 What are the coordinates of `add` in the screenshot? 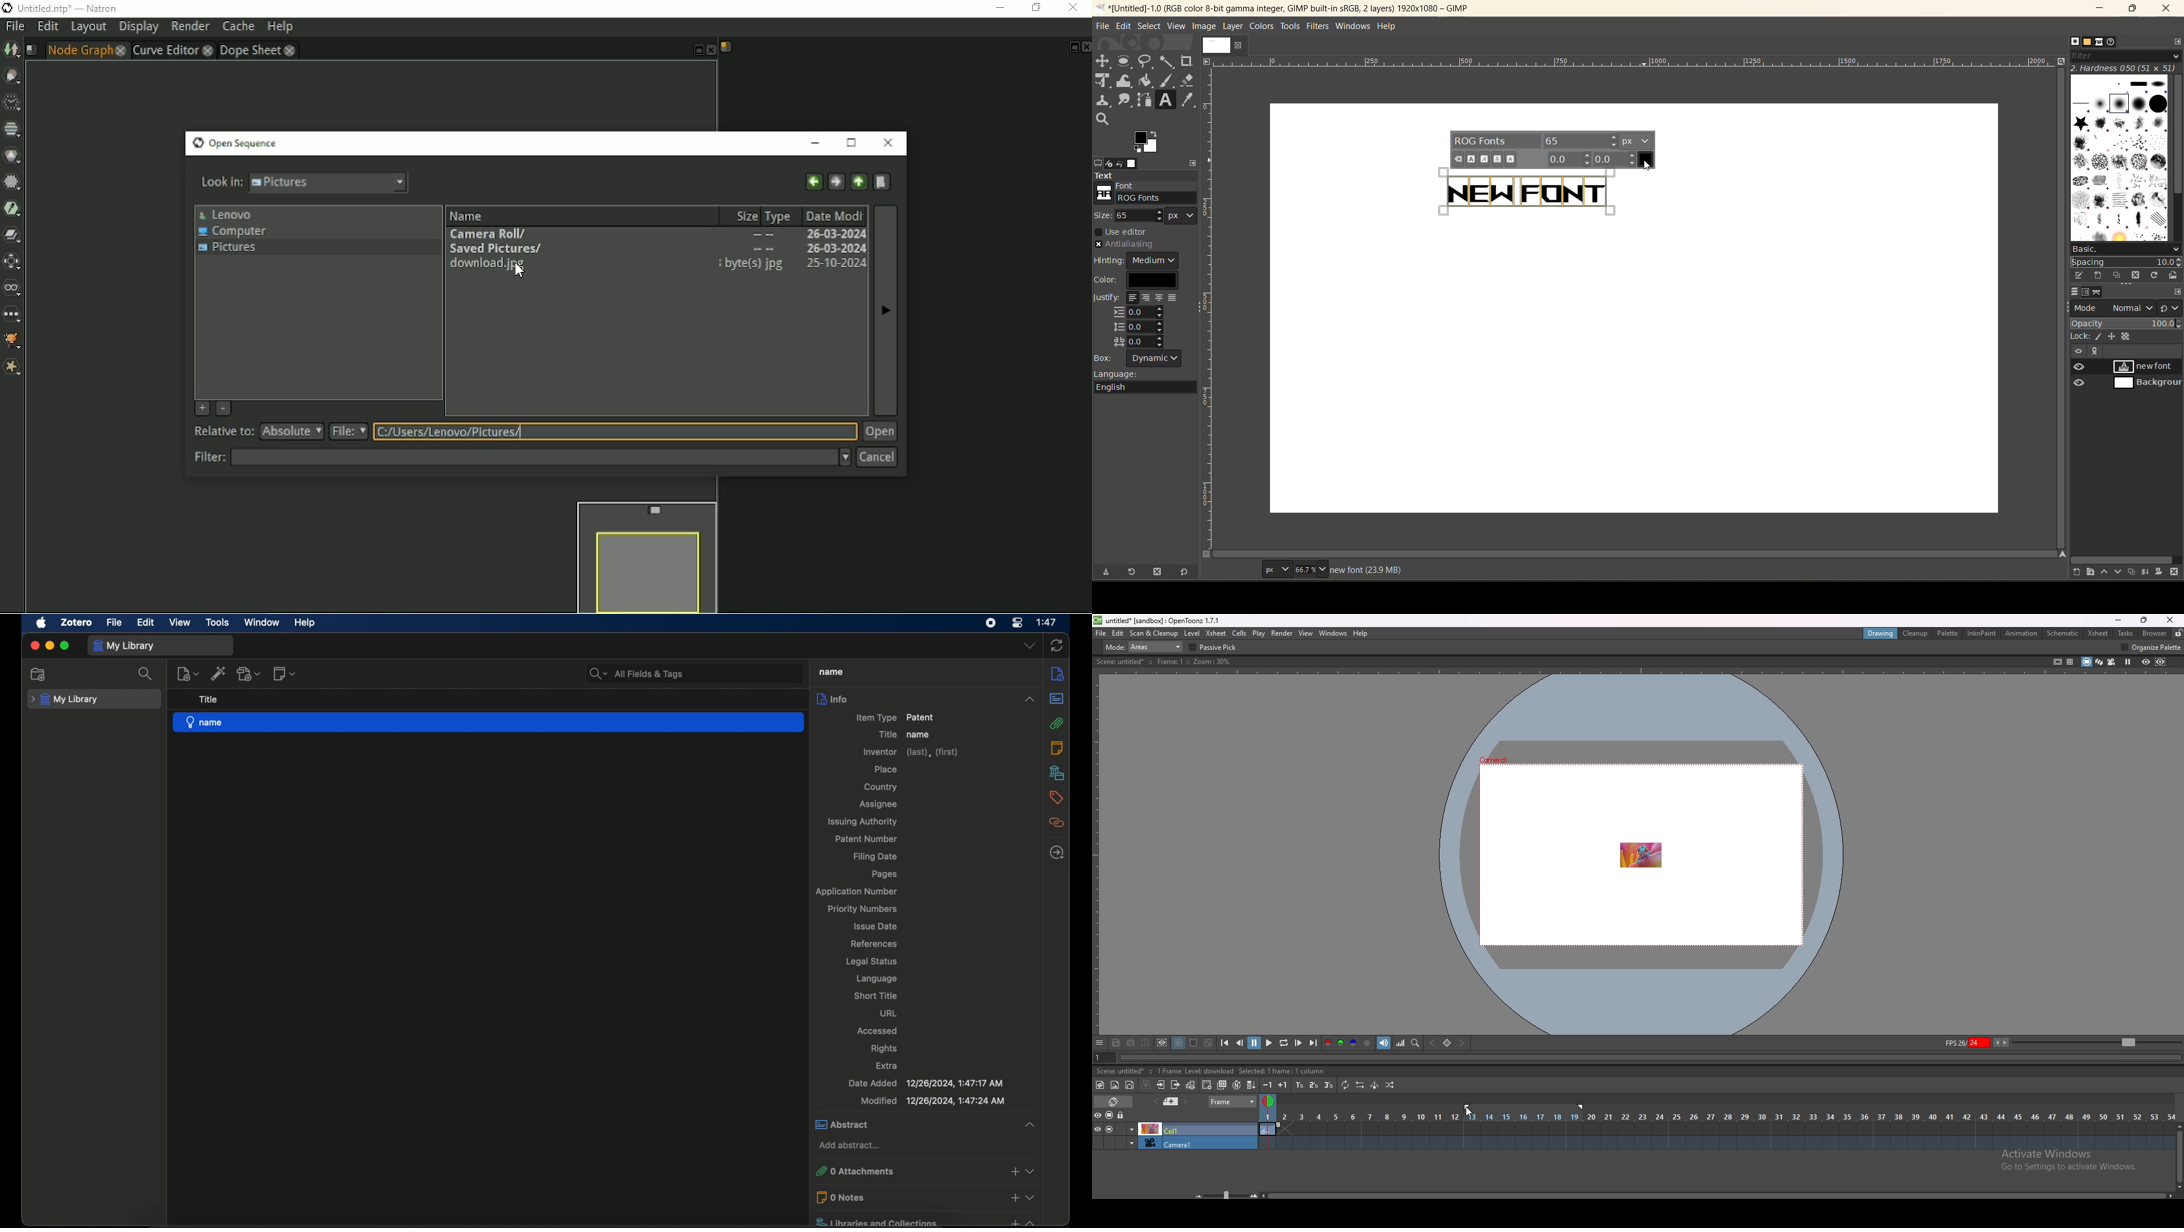 It's located at (1015, 1198).